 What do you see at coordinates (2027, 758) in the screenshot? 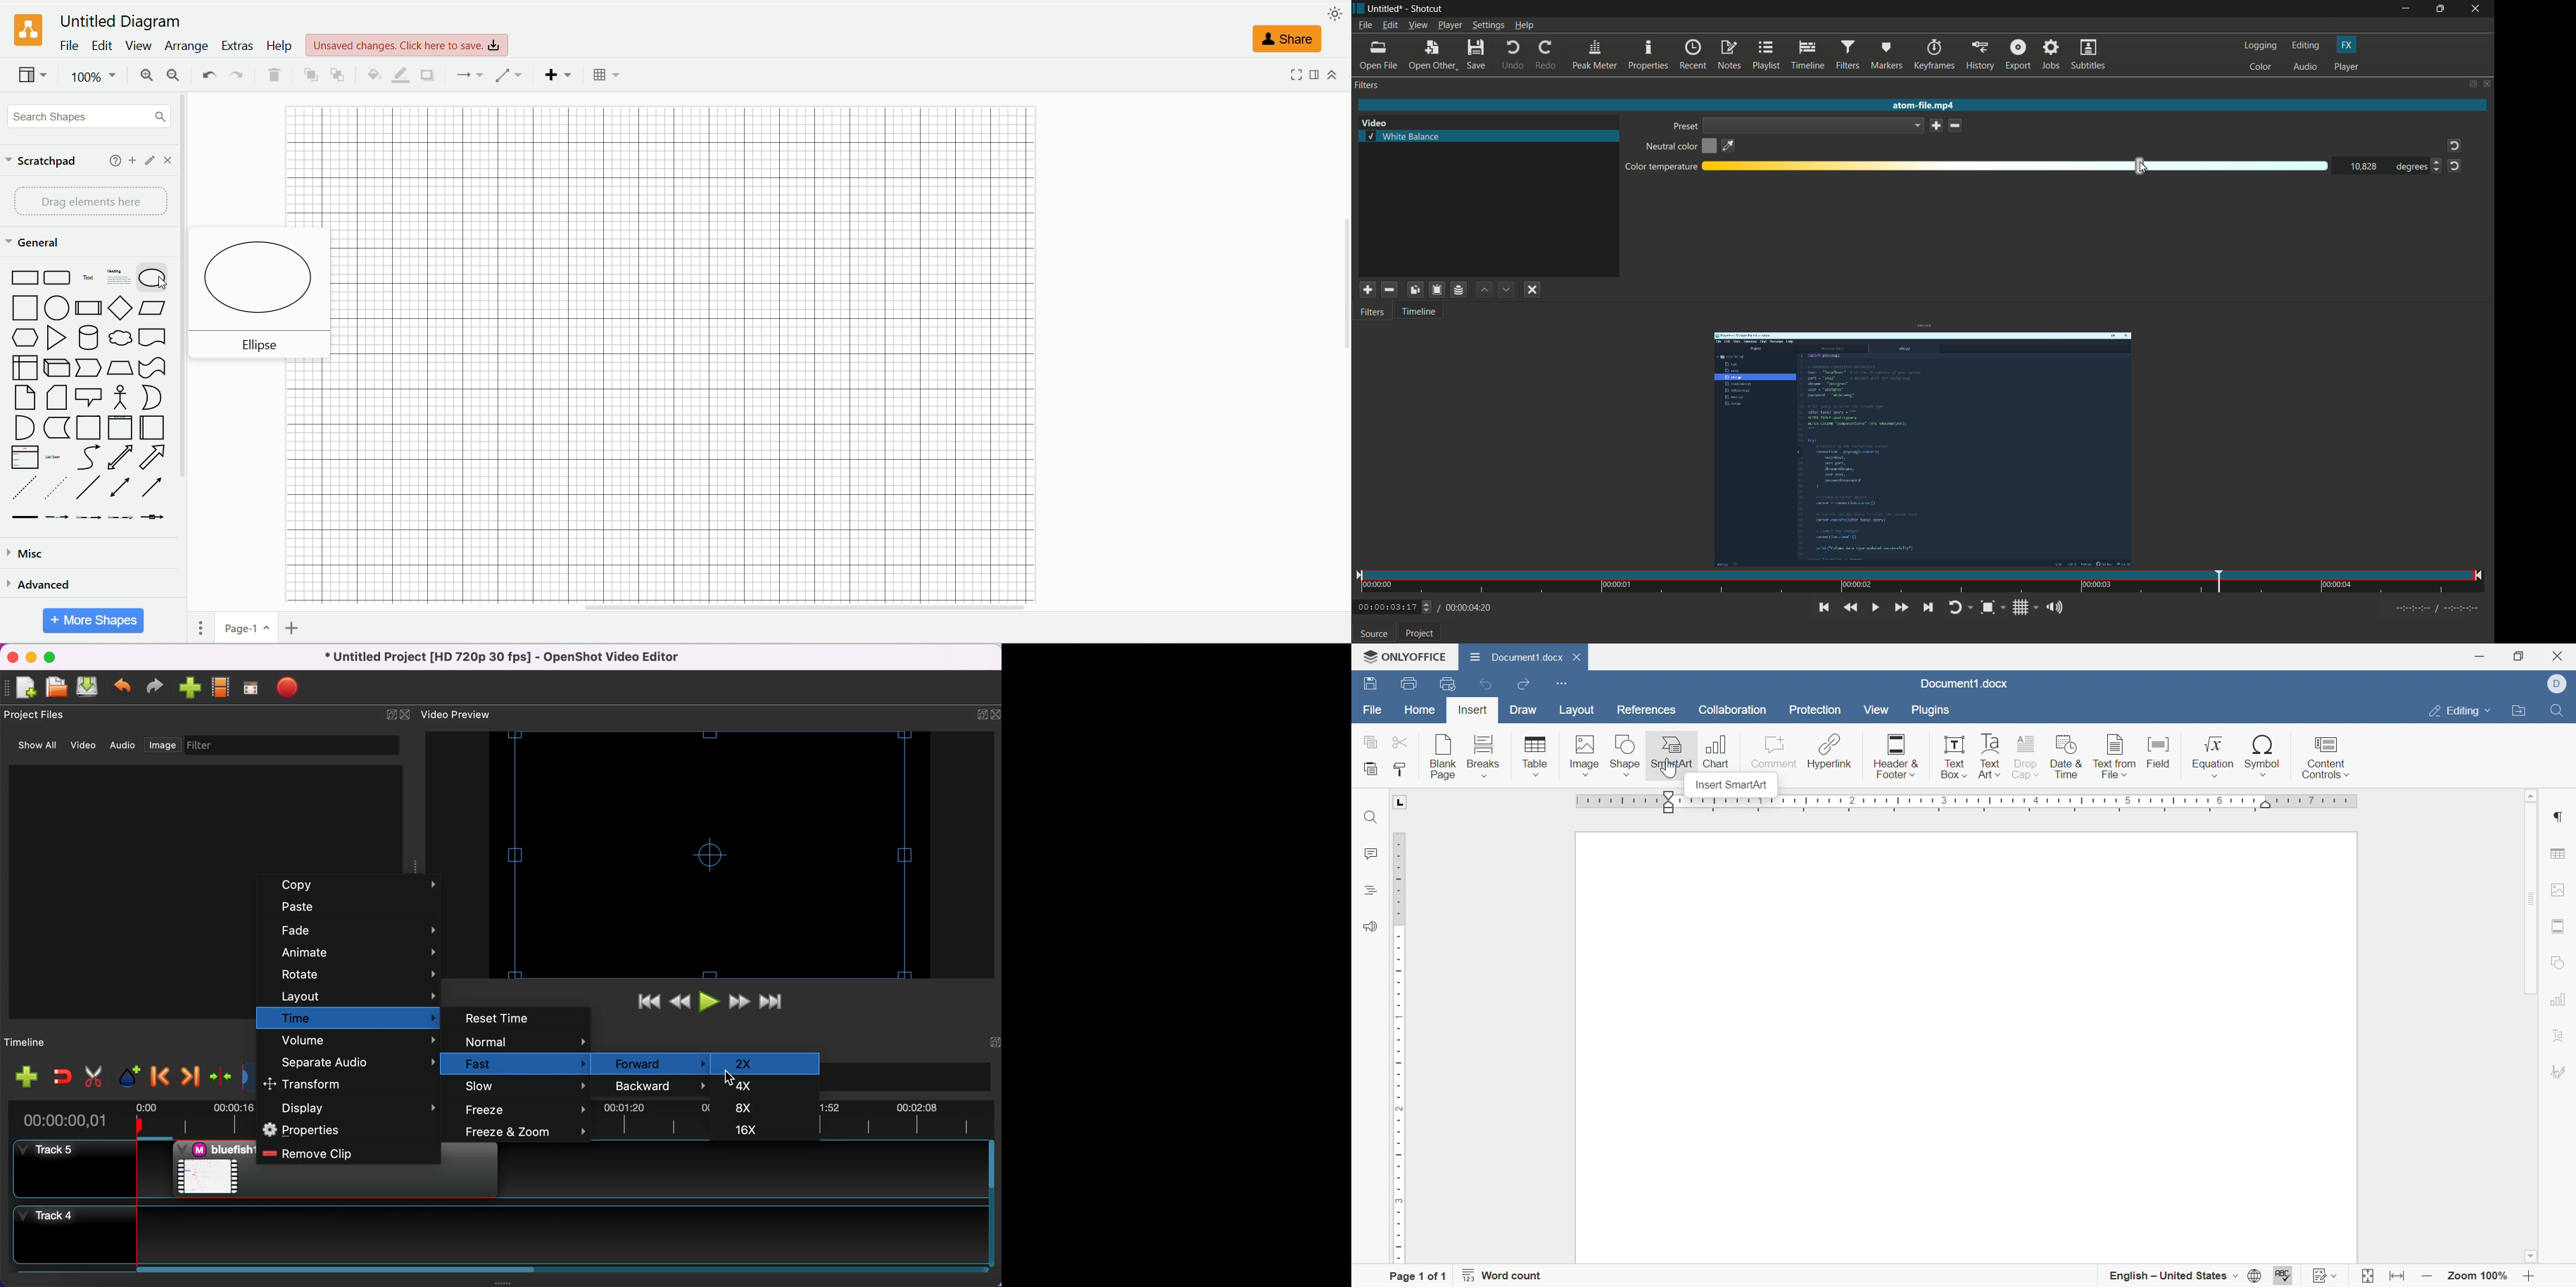
I see `Drop cap` at bounding box center [2027, 758].